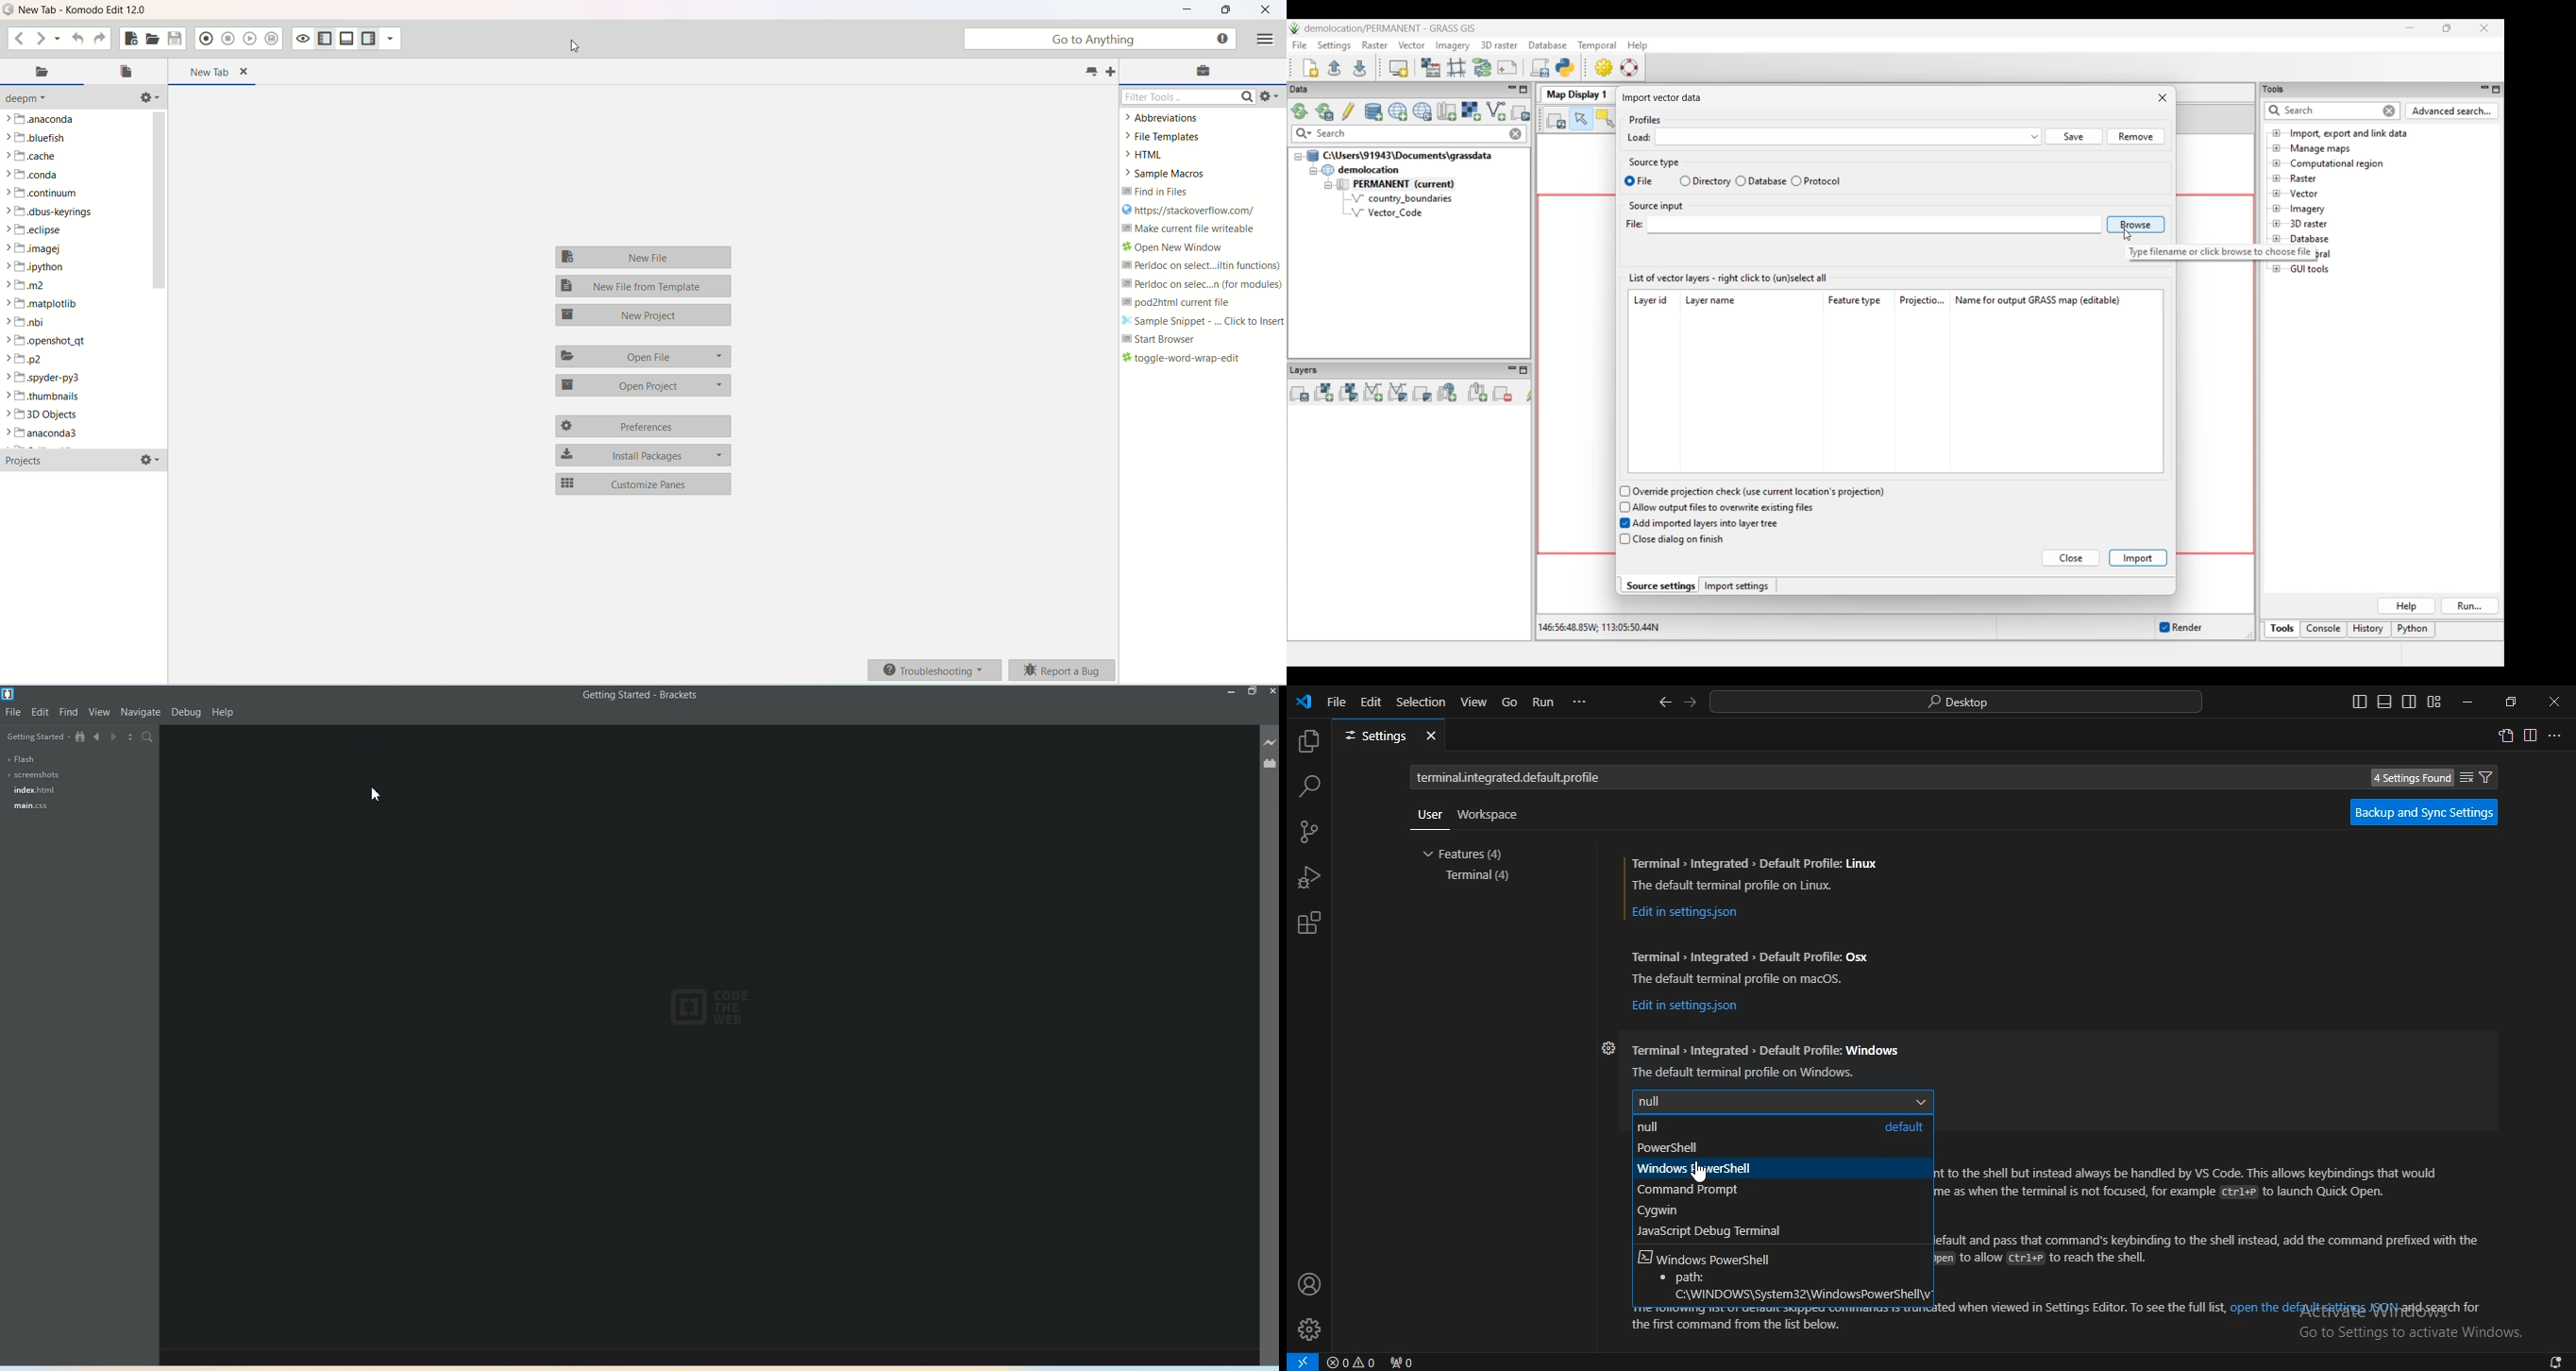 This screenshot has height=1372, width=2576. I want to click on 4 Settings Found, so click(2414, 778).